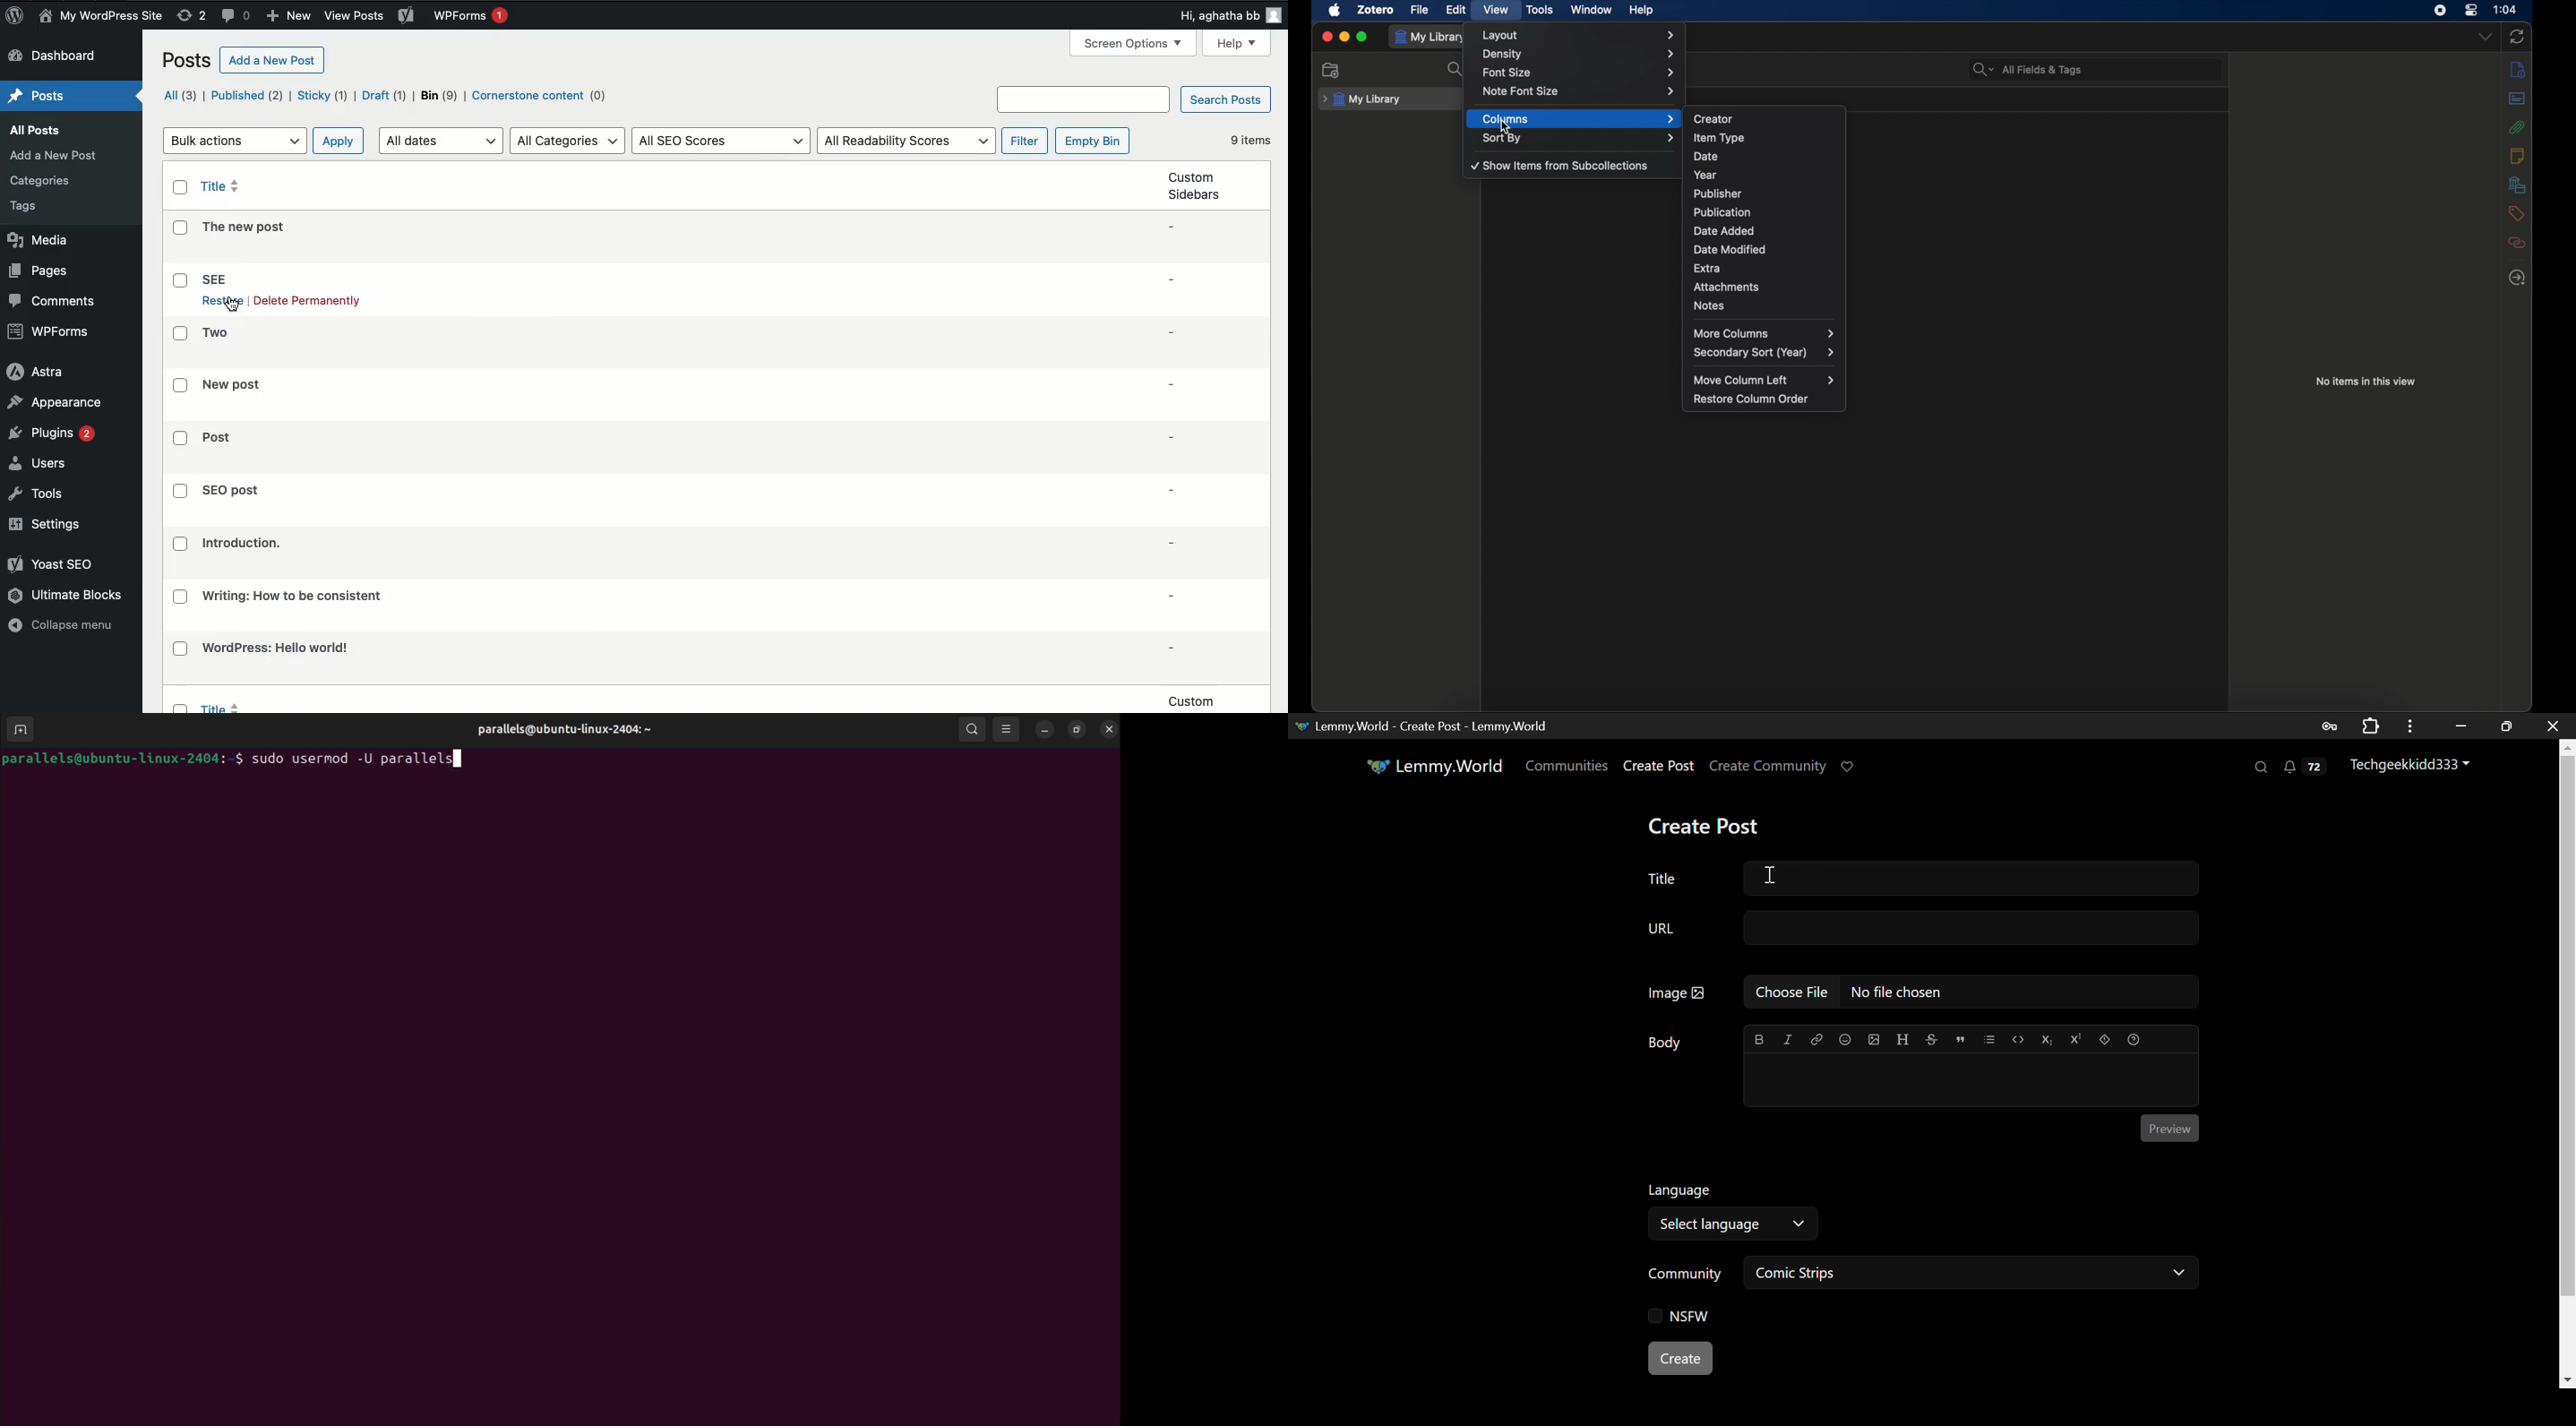  Describe the element at coordinates (1580, 73) in the screenshot. I see `font size` at that location.